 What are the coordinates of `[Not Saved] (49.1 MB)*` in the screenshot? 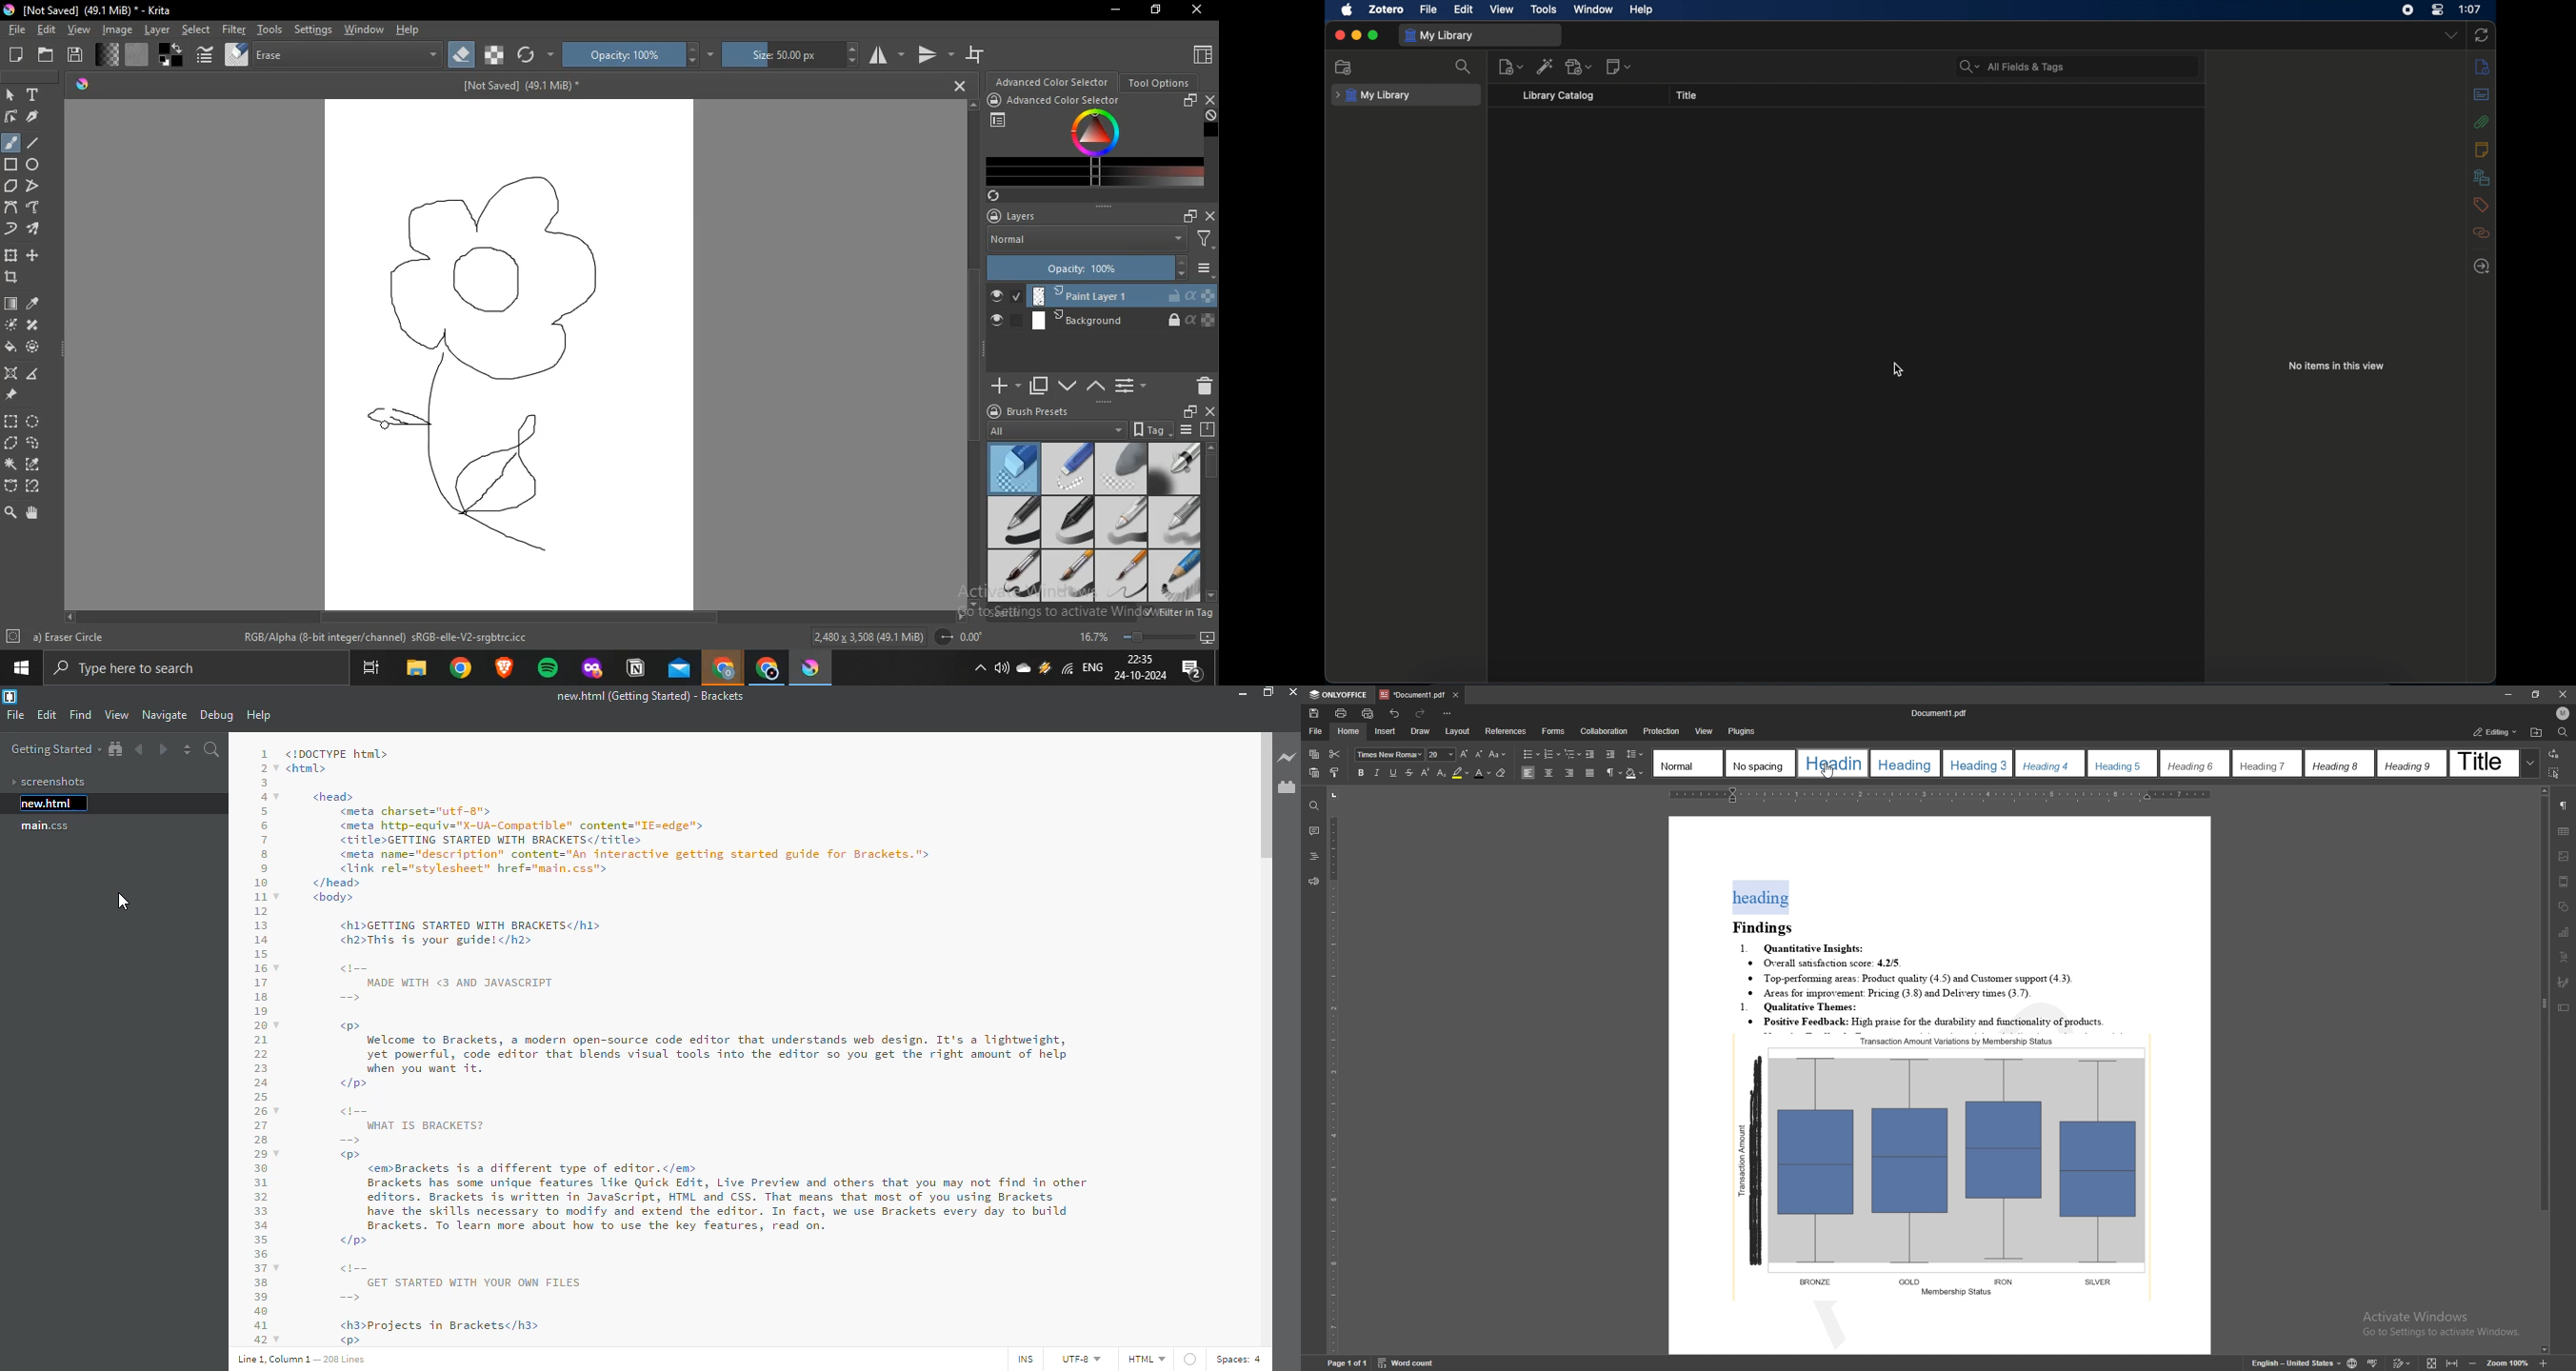 It's located at (520, 87).